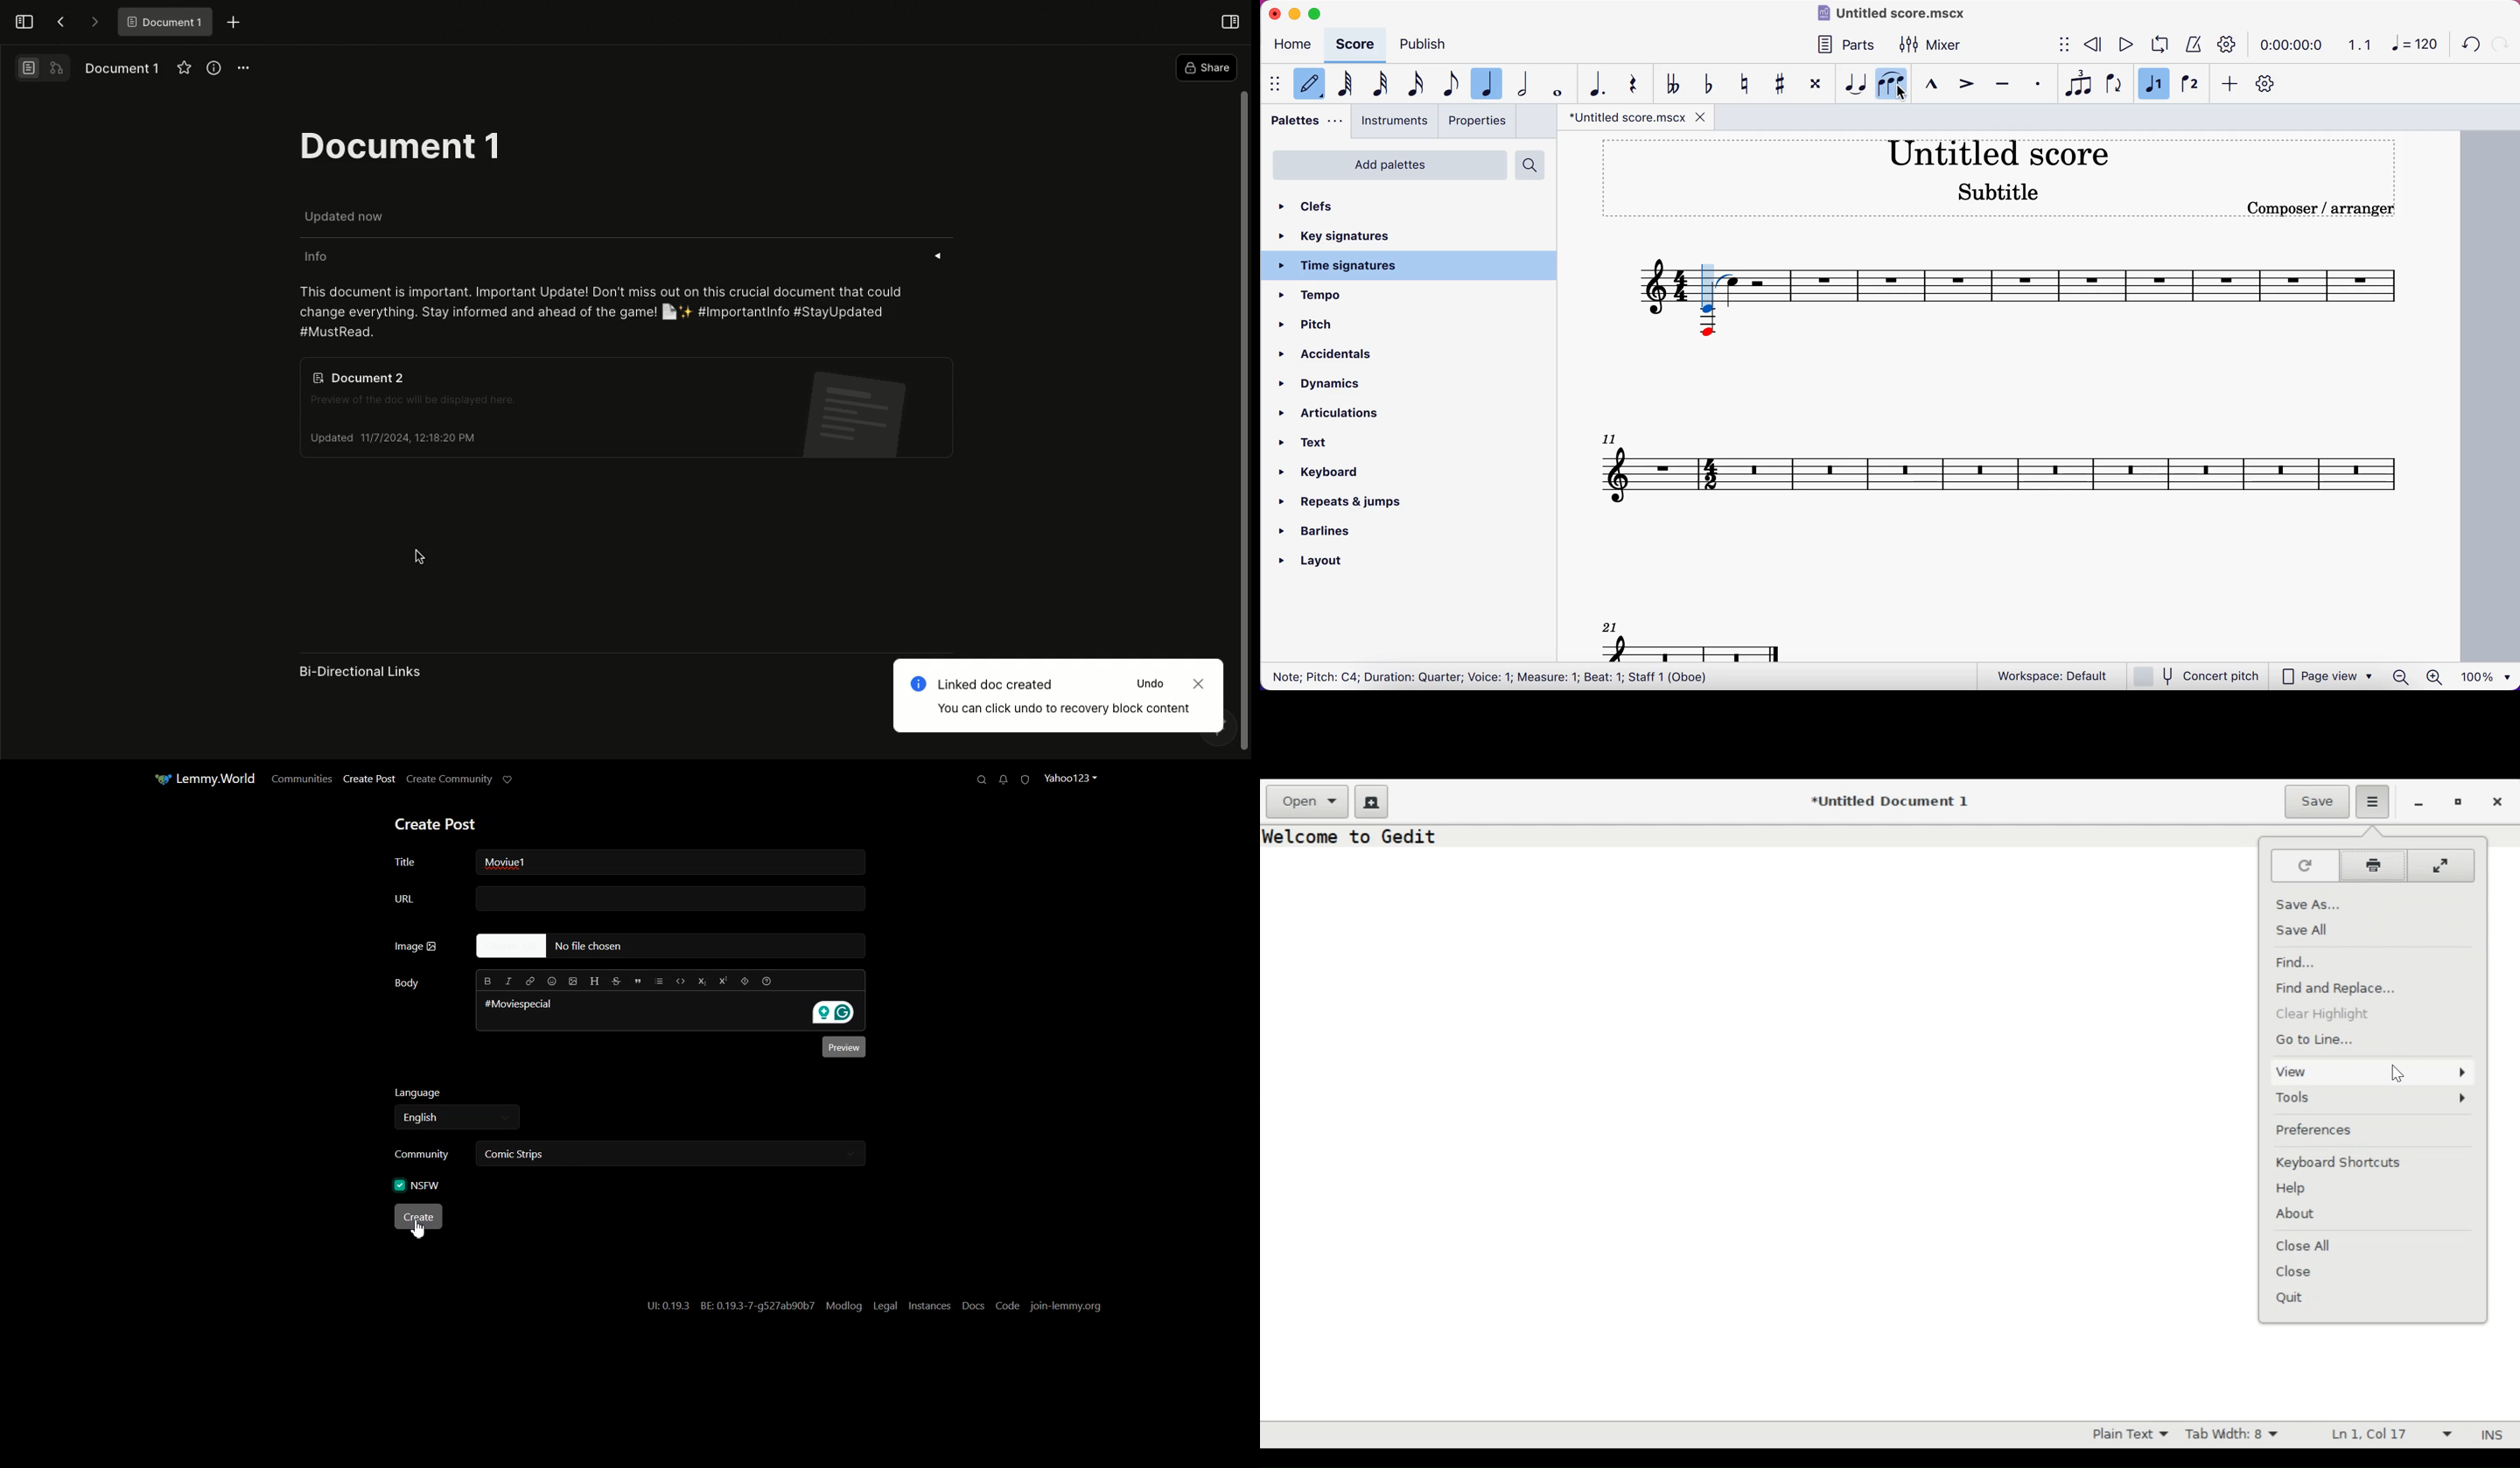  I want to click on loop playback, so click(2156, 45).